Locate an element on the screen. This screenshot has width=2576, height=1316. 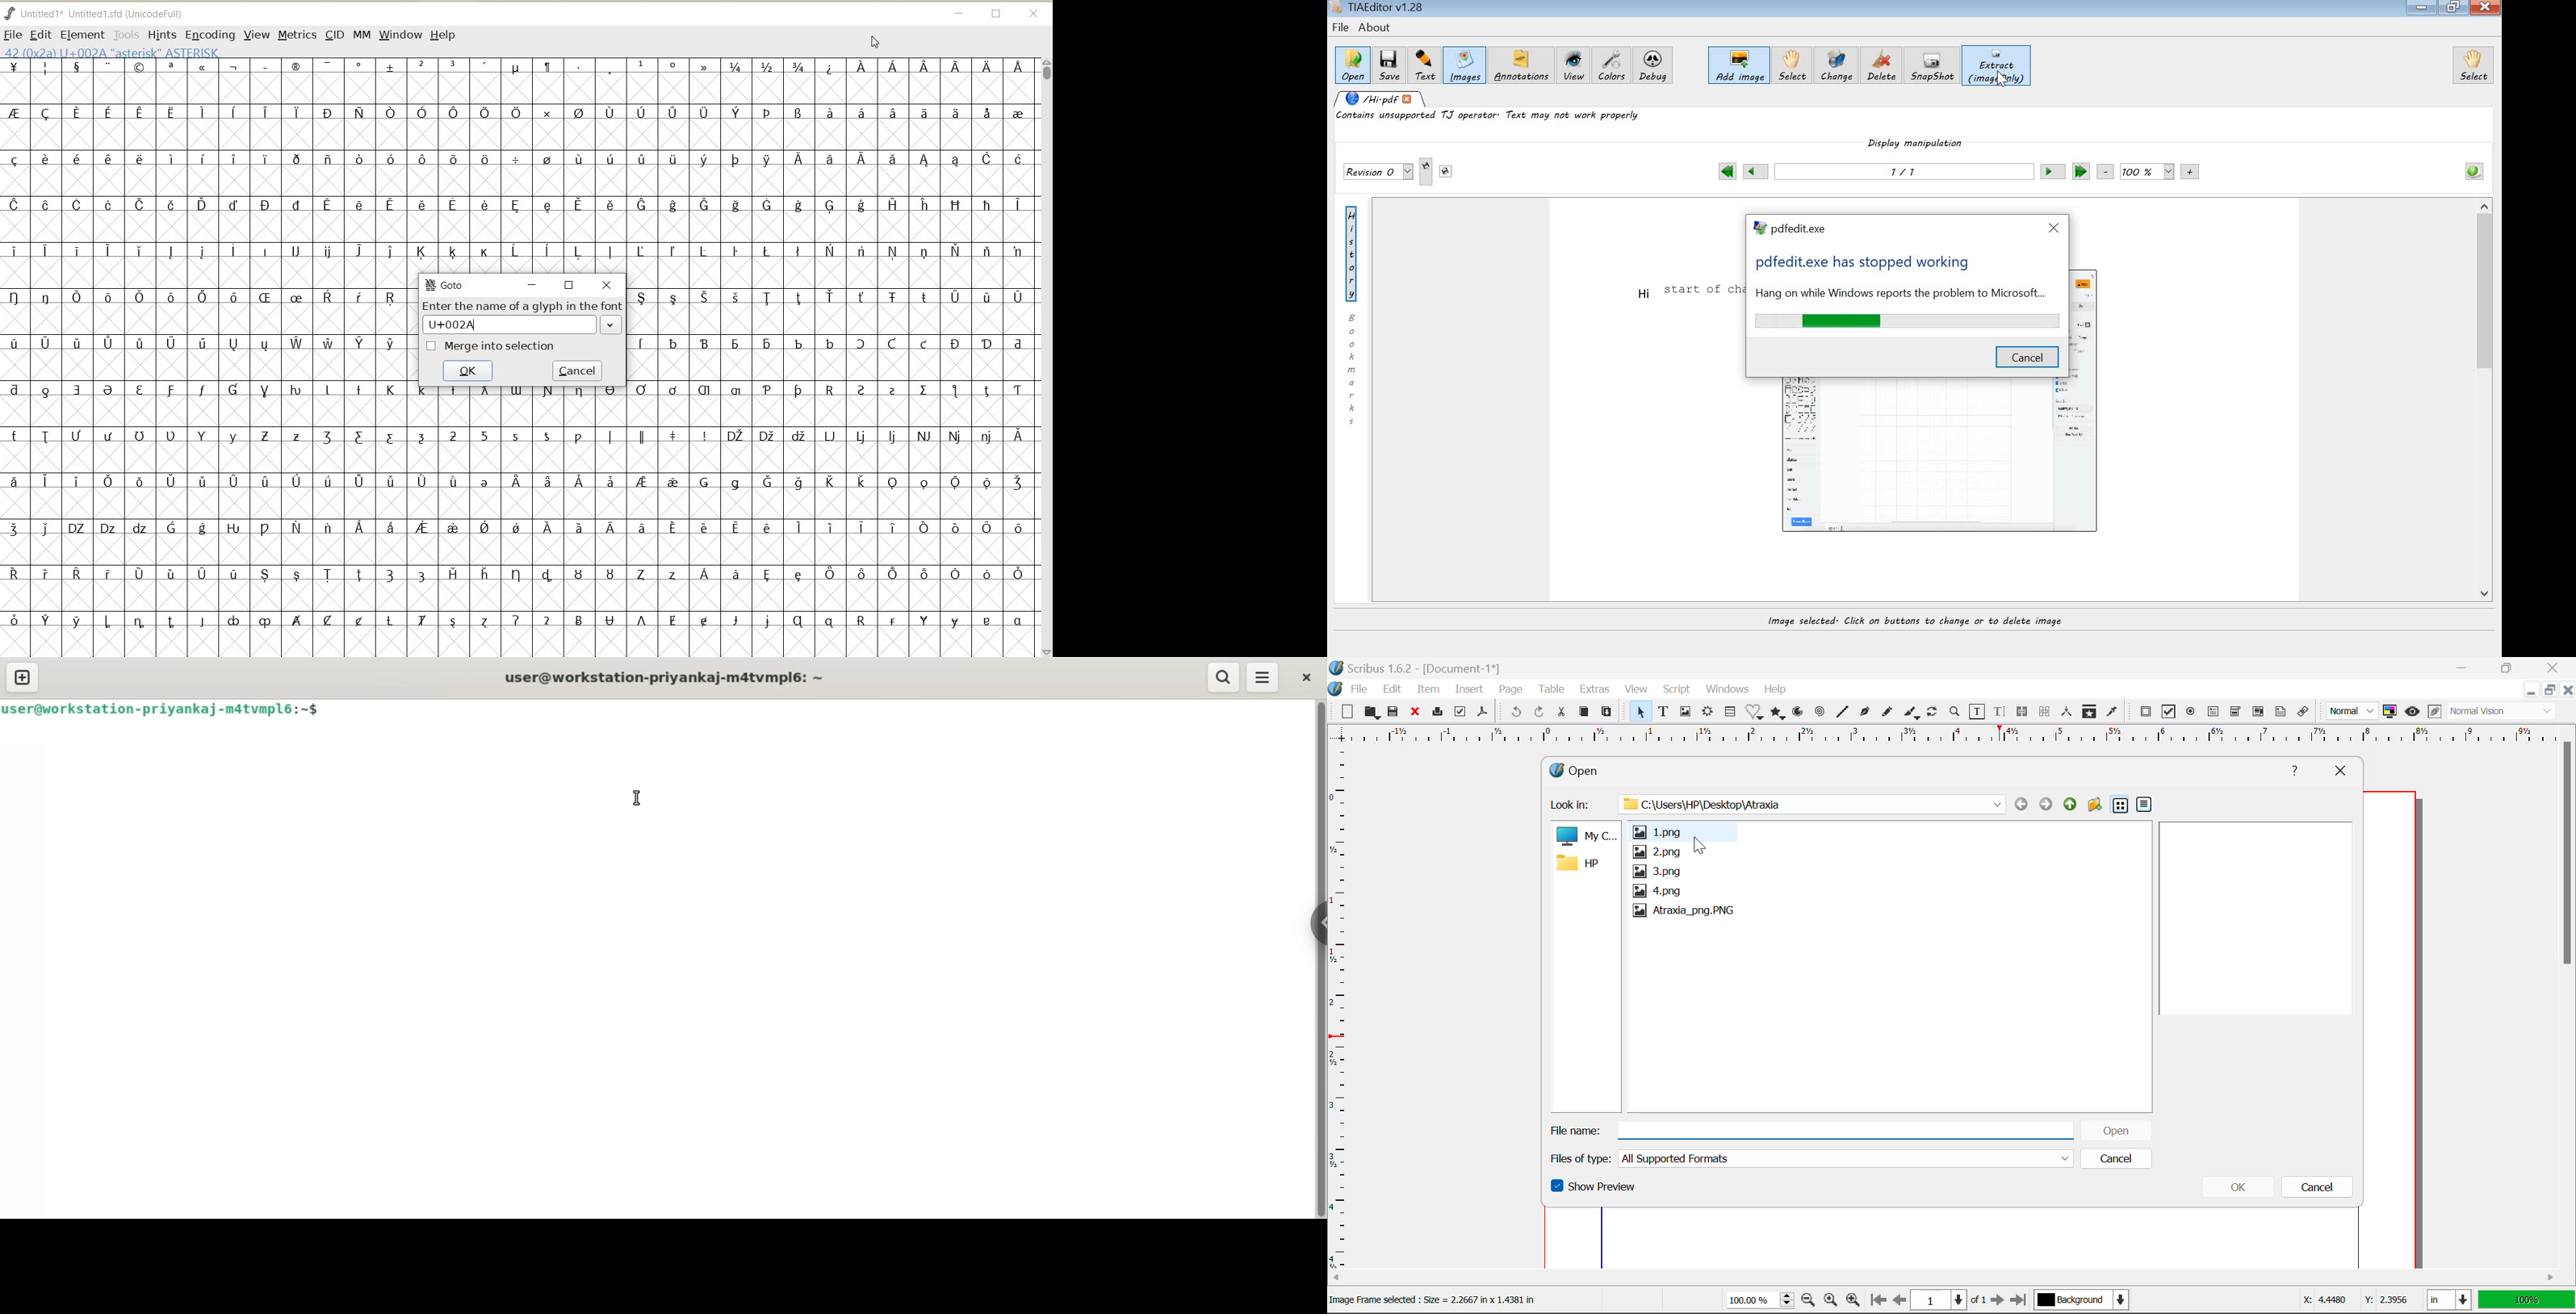
Item is located at coordinates (1429, 690).